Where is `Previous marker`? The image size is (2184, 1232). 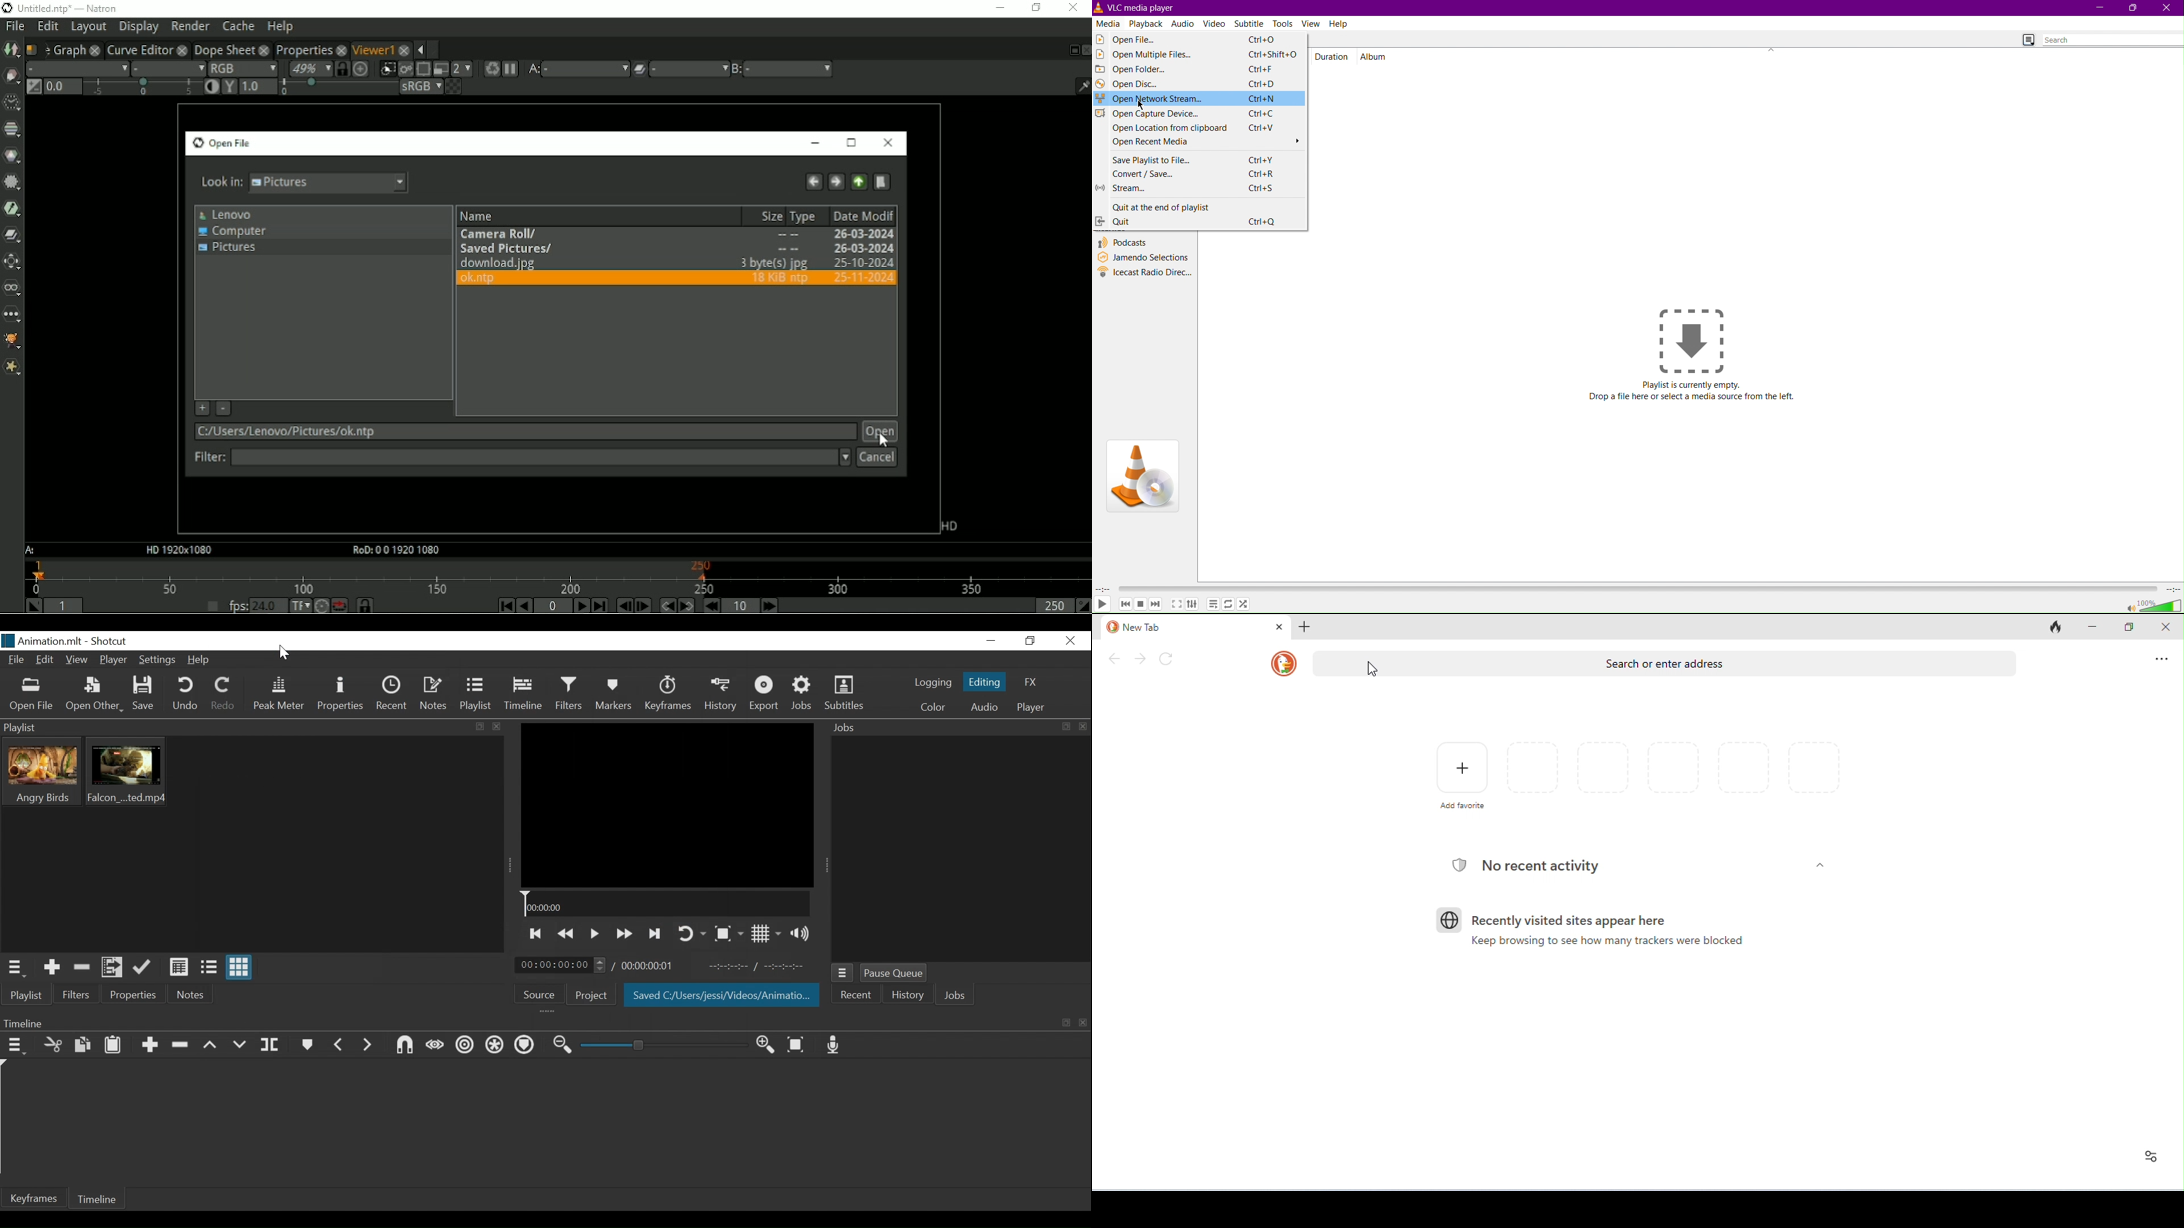
Previous marker is located at coordinates (341, 1045).